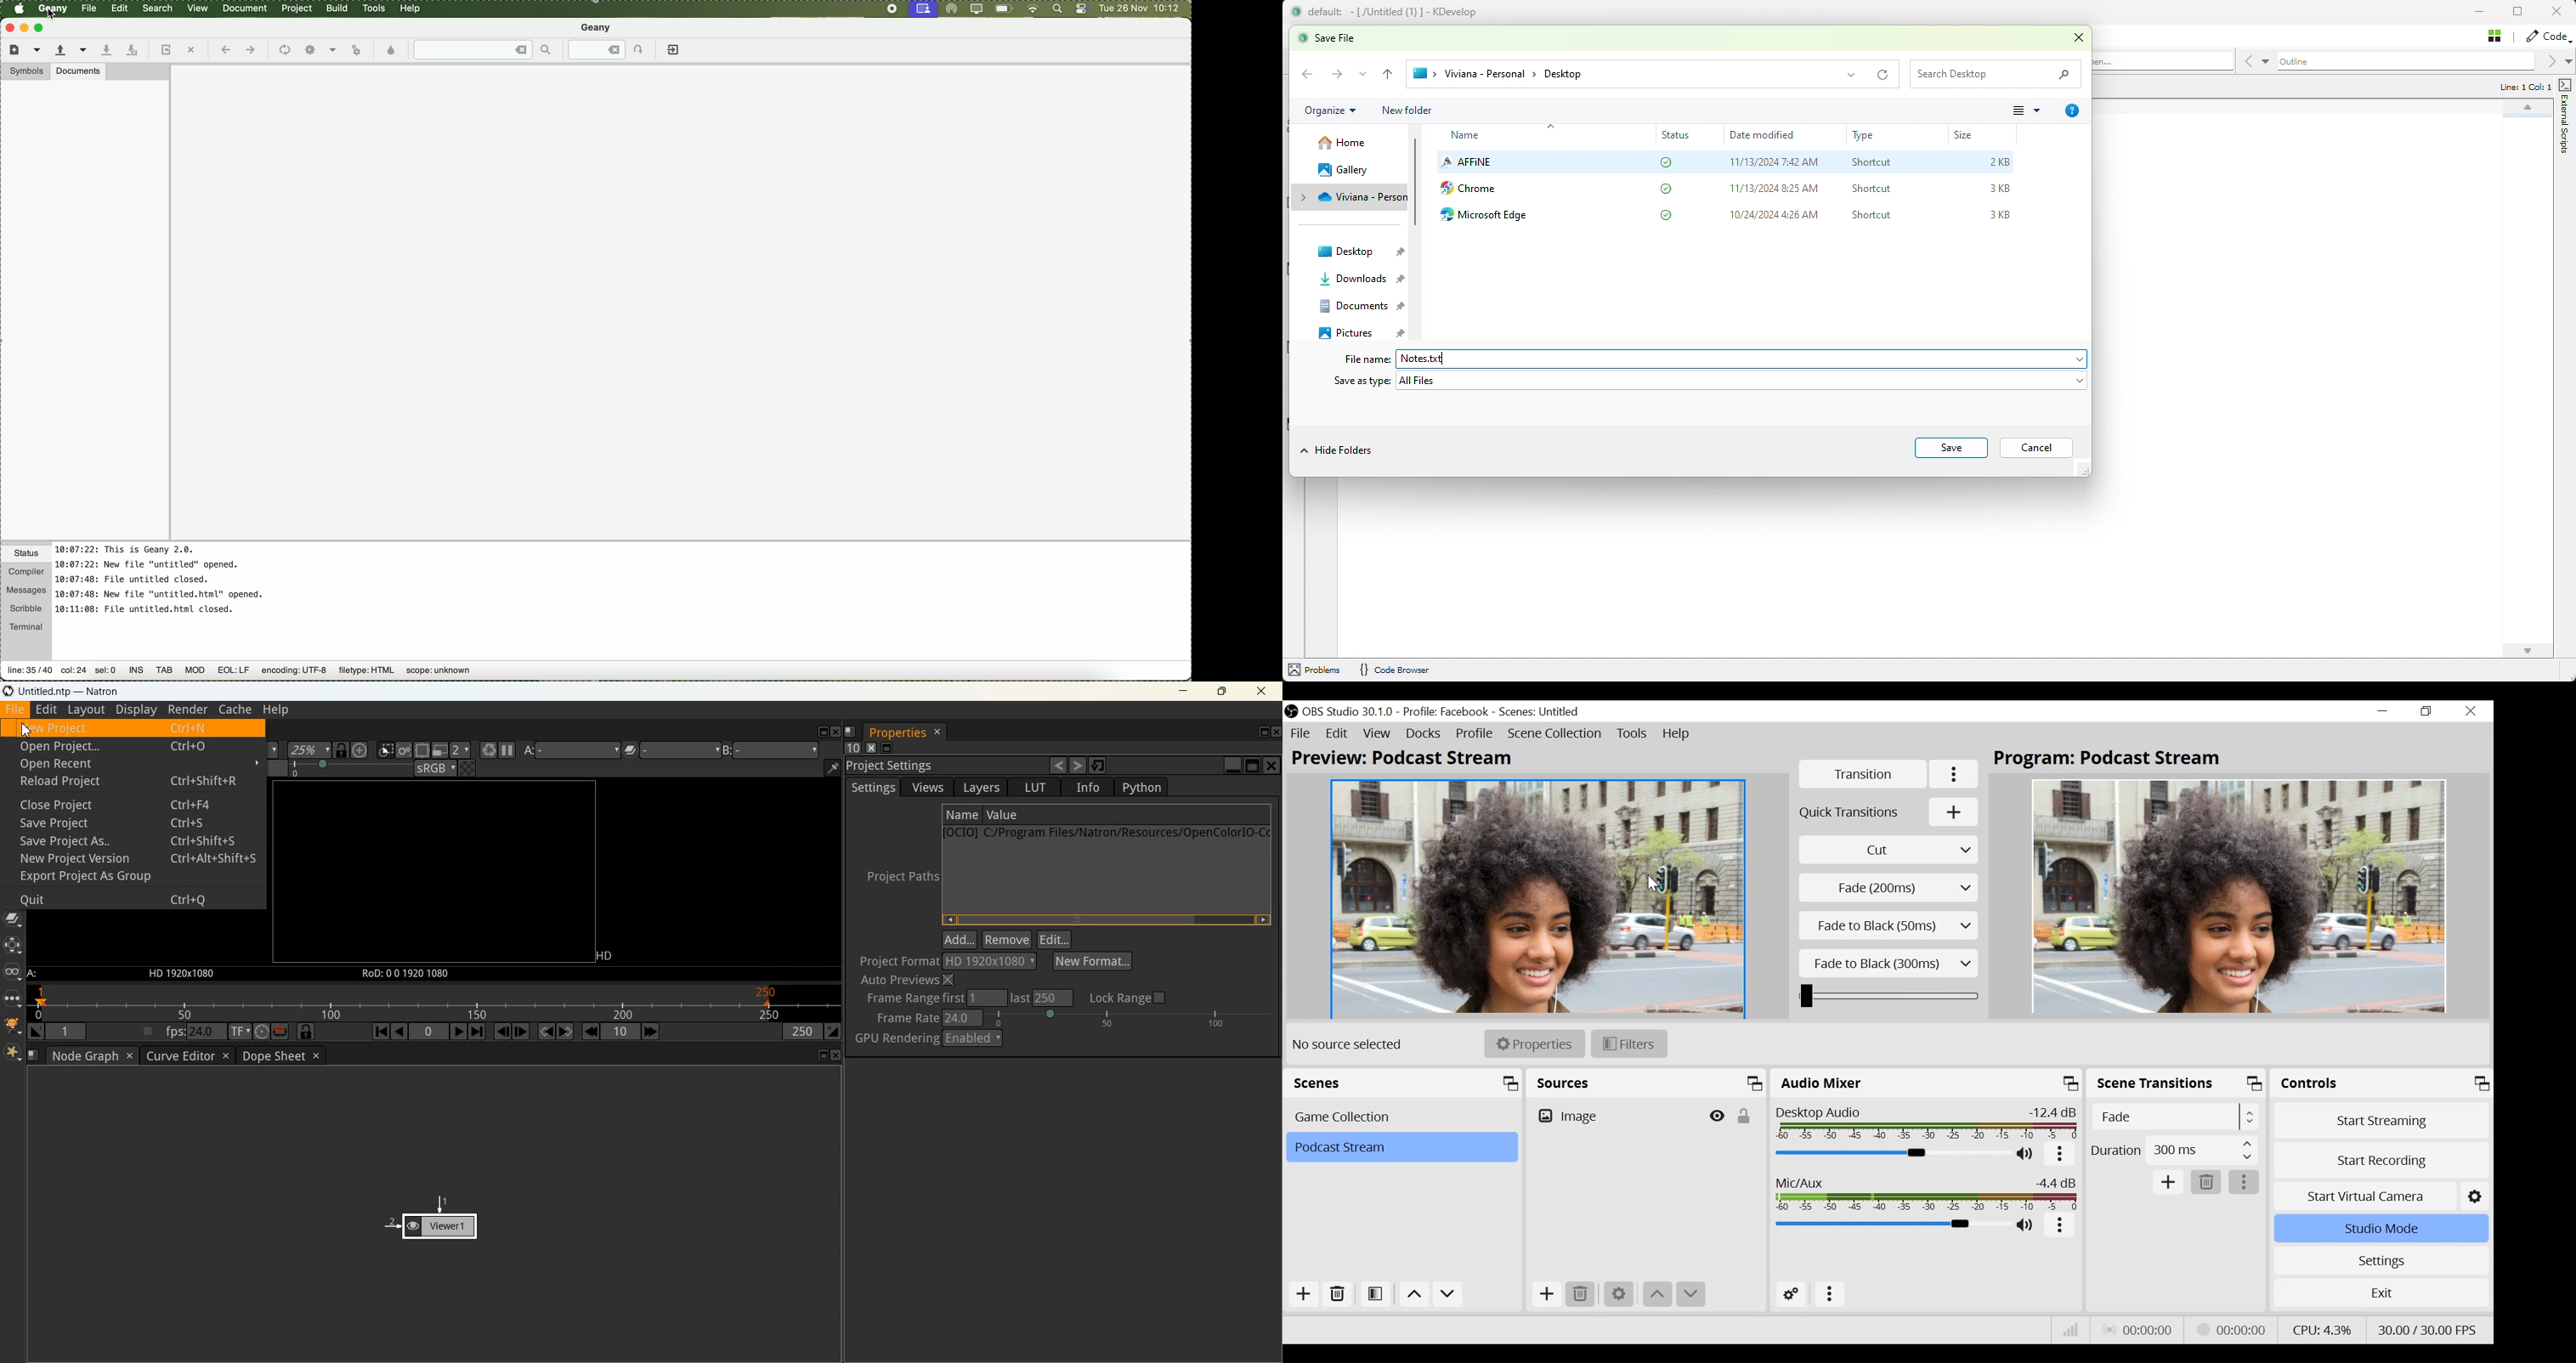  I want to click on Docks, so click(1424, 734).